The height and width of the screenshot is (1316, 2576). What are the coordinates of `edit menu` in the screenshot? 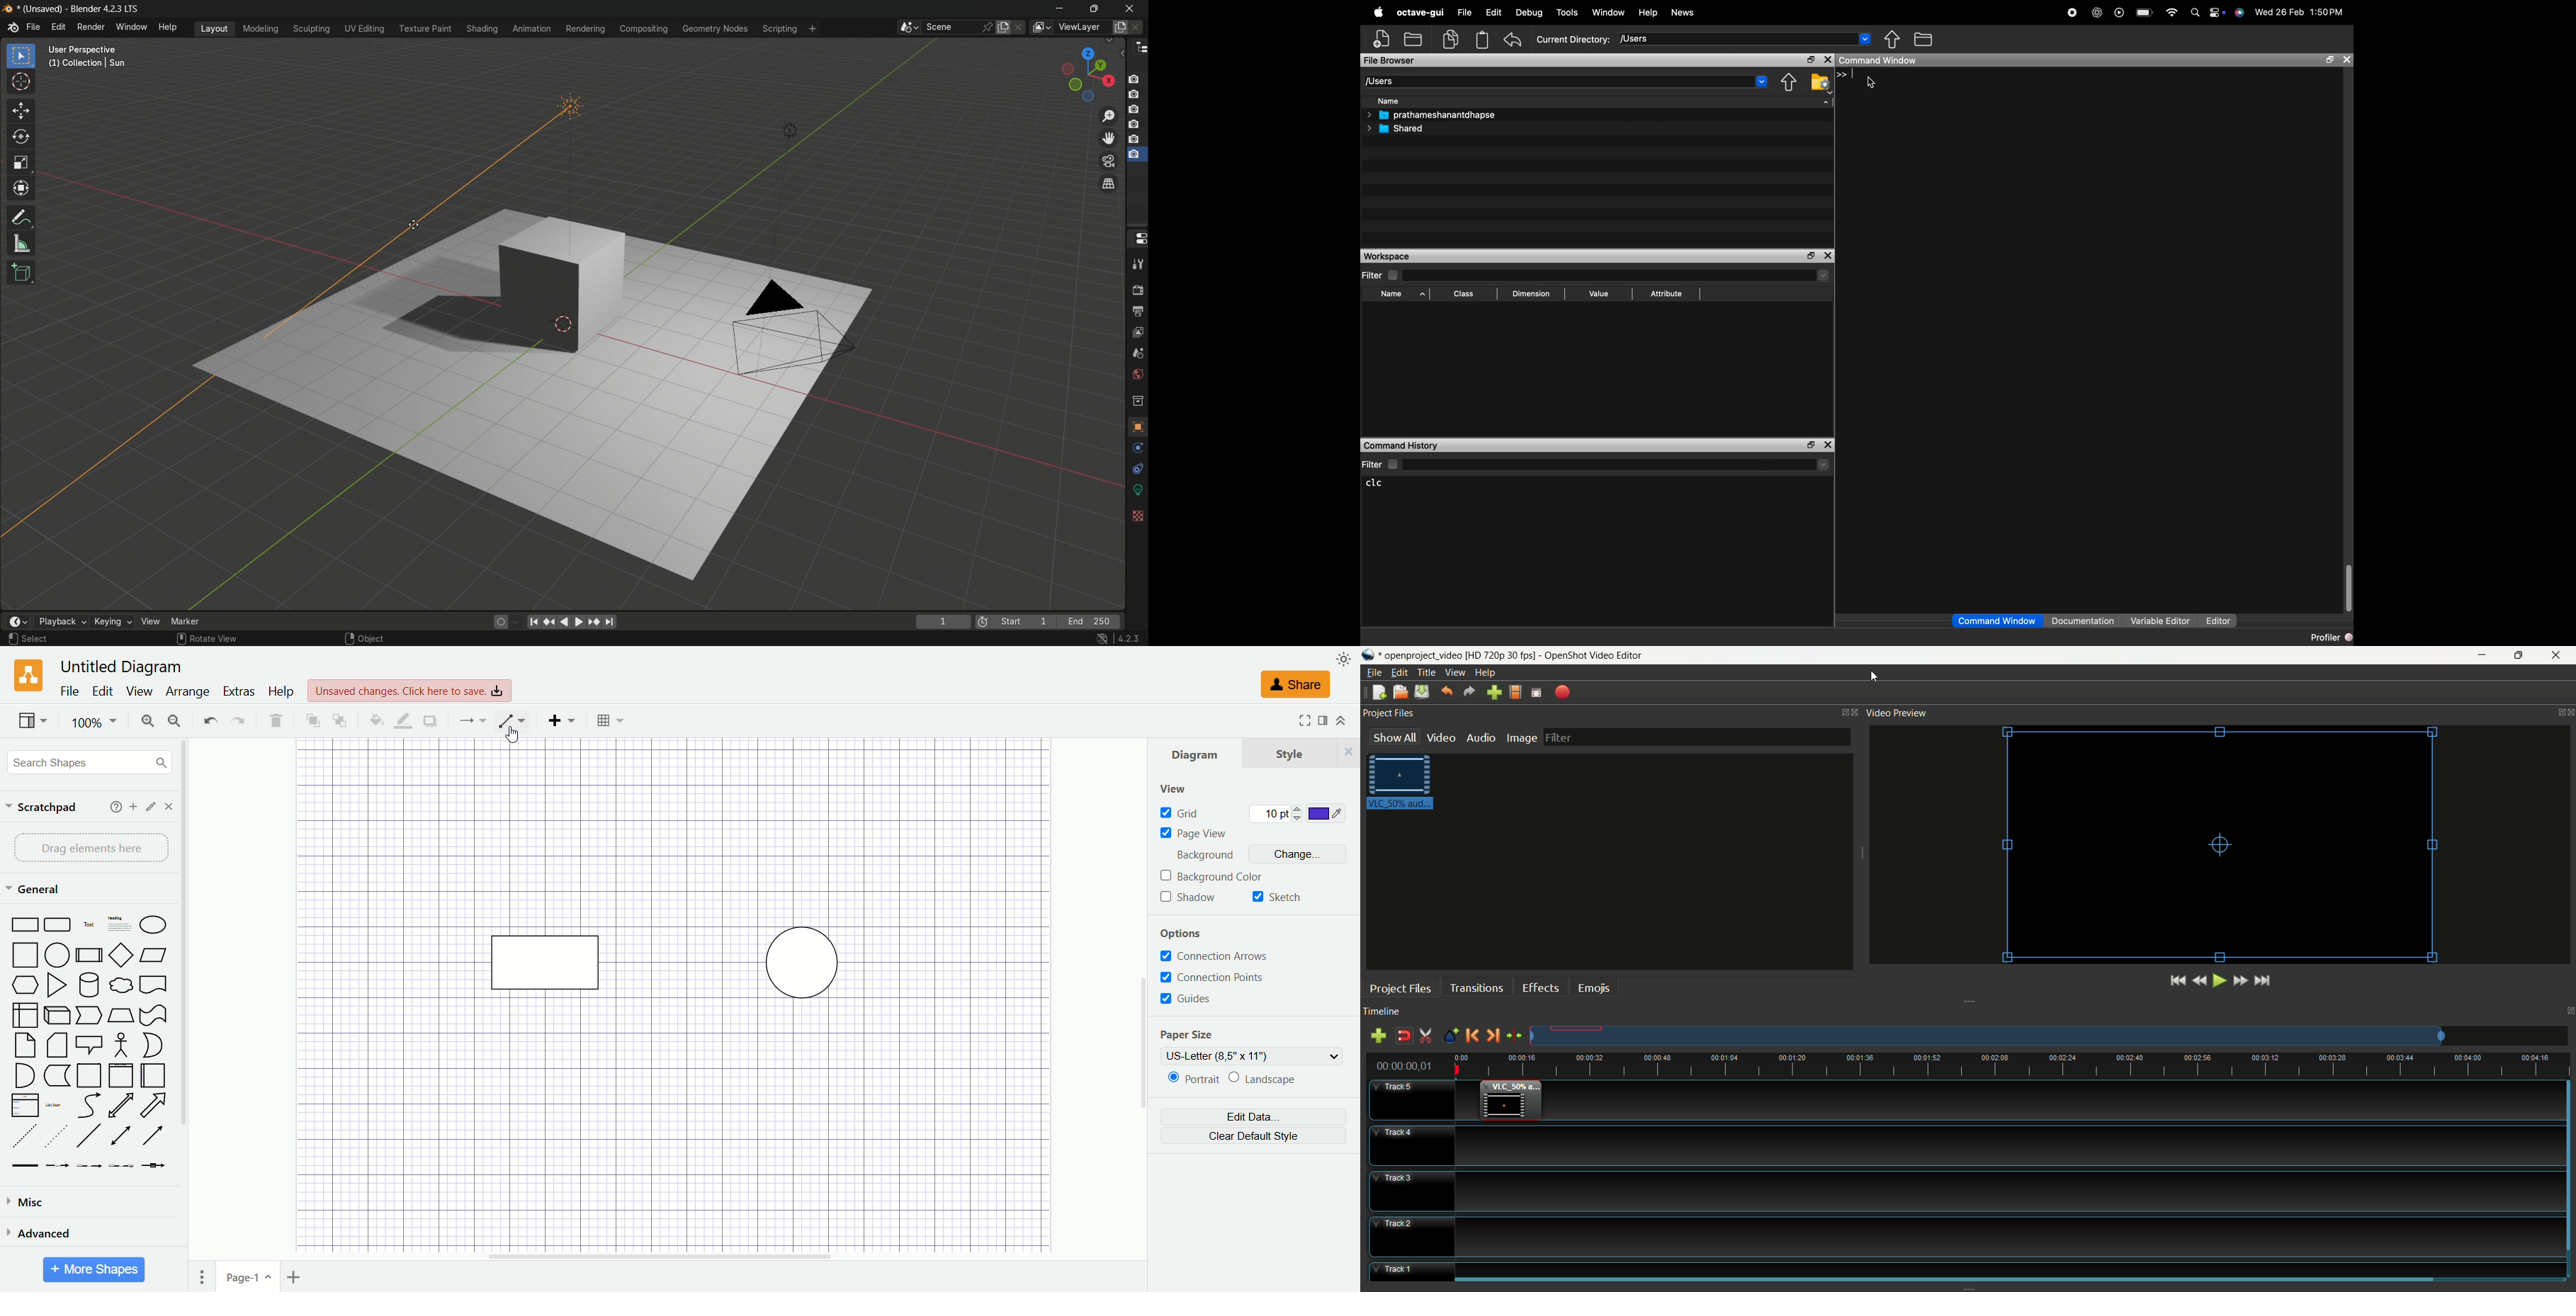 It's located at (58, 26).